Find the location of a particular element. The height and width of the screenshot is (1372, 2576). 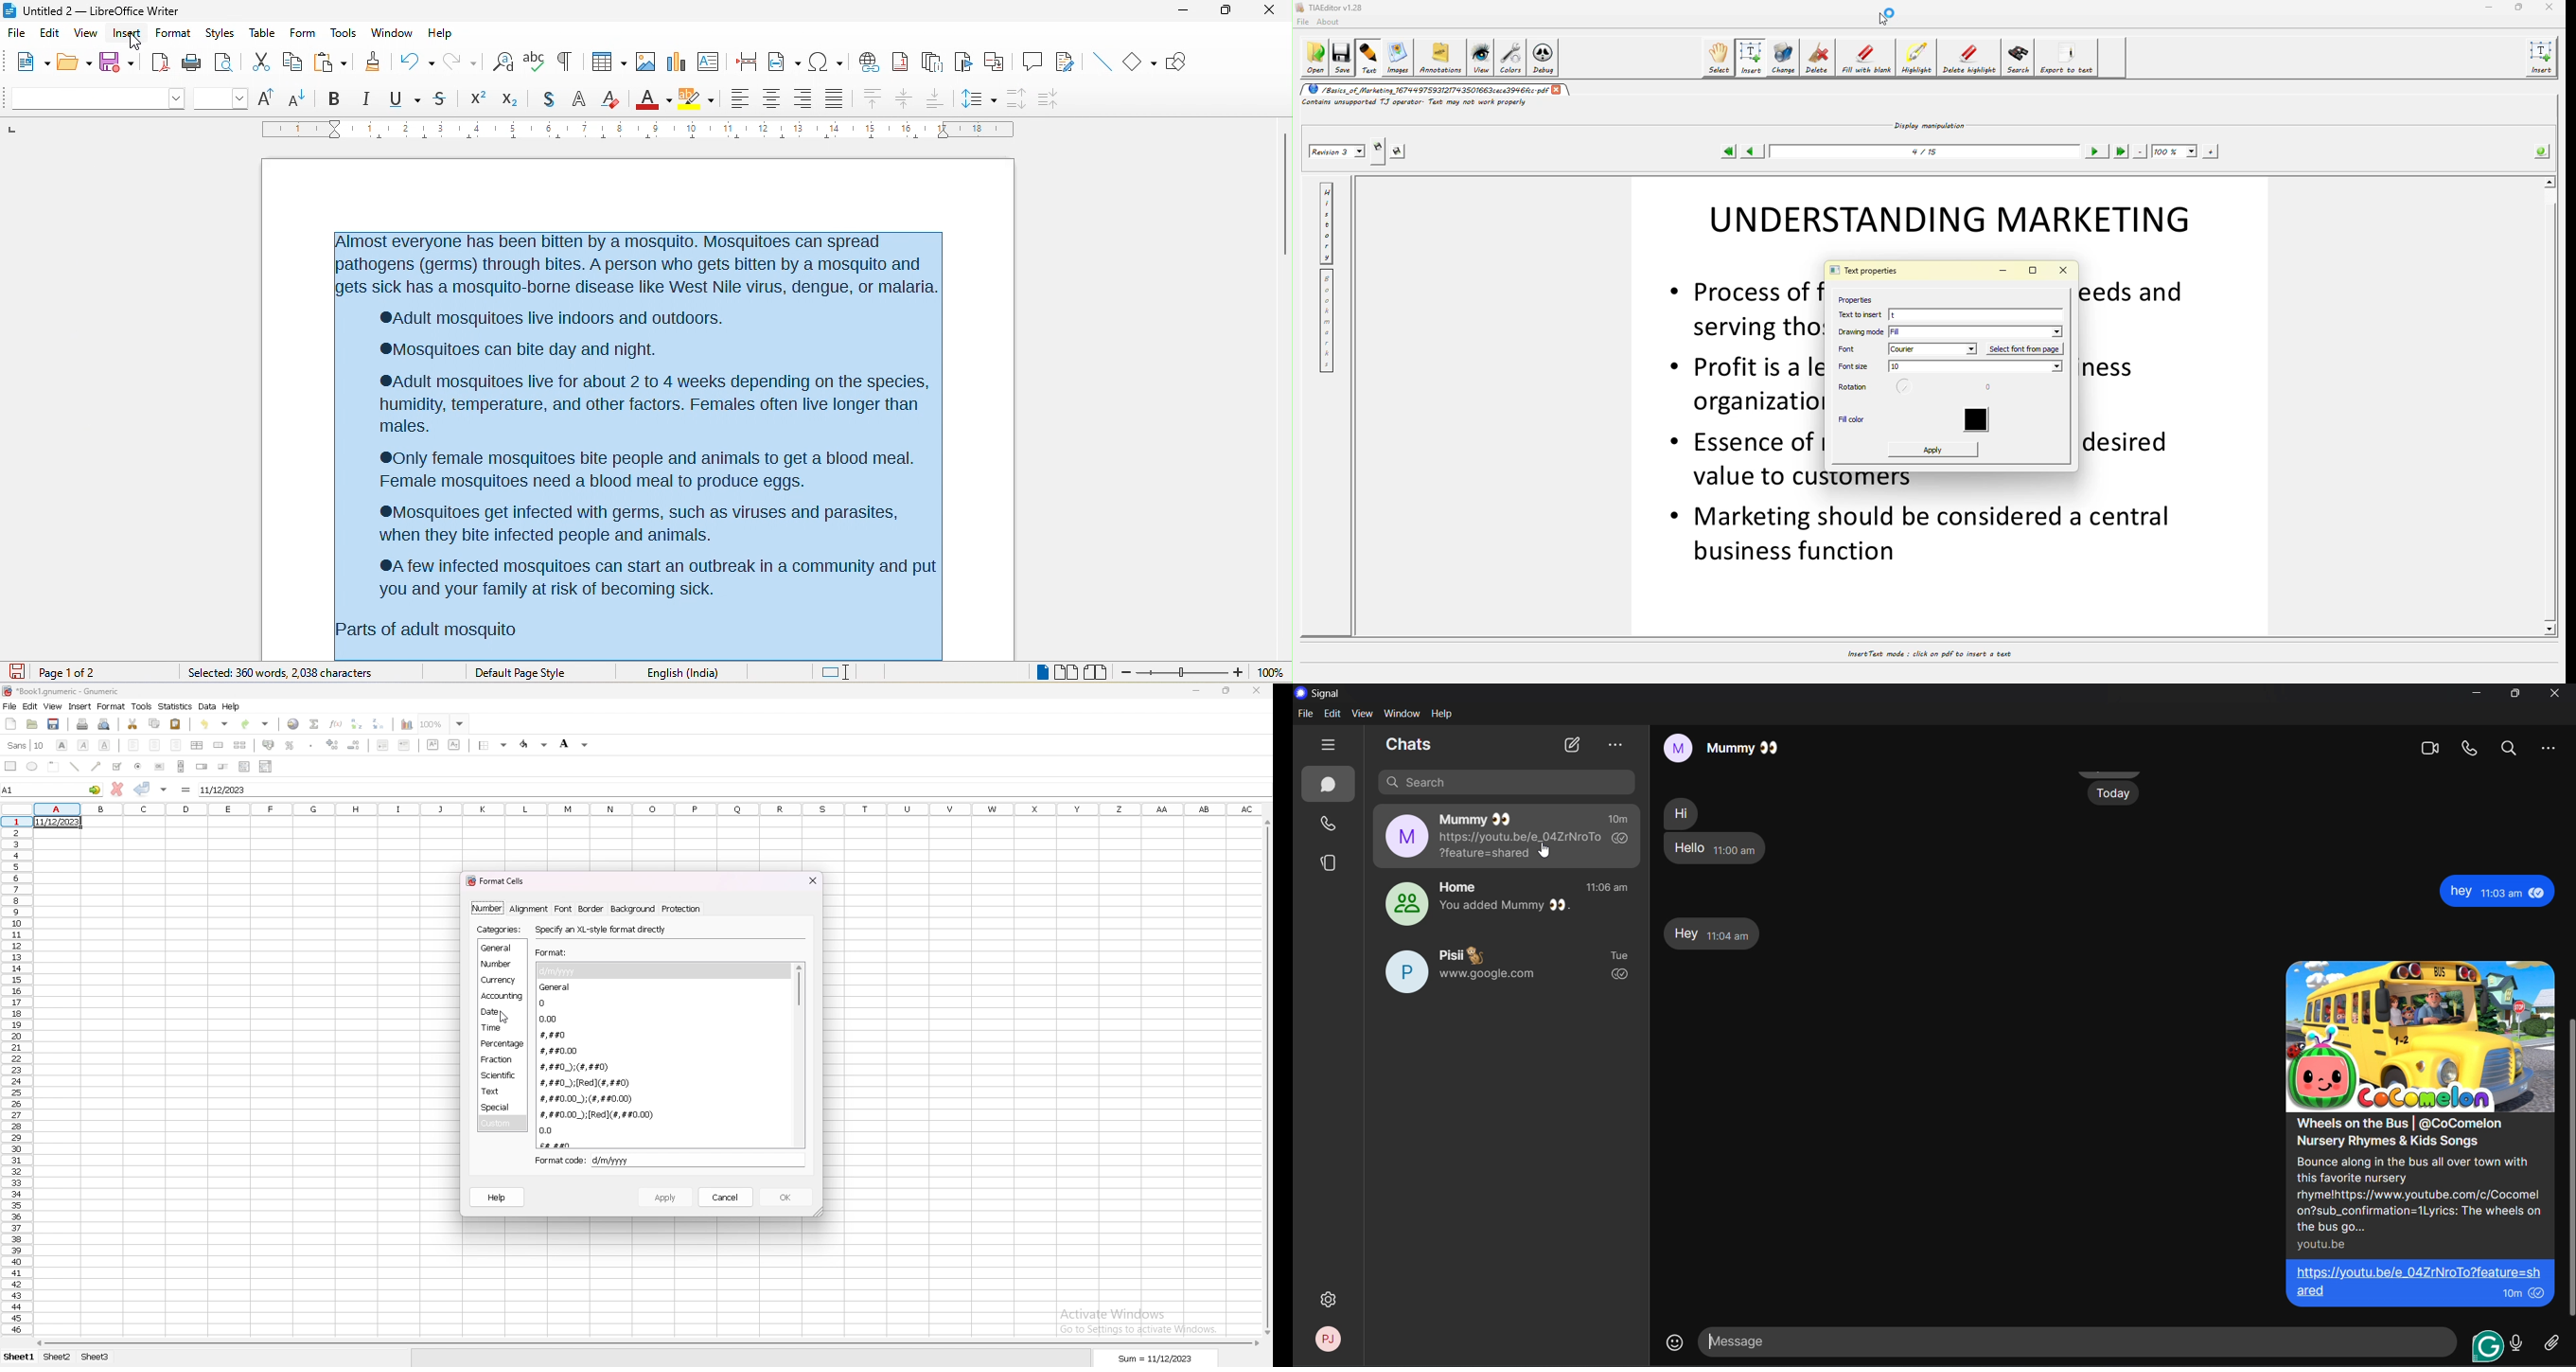

clear direct formatting is located at coordinates (612, 97).